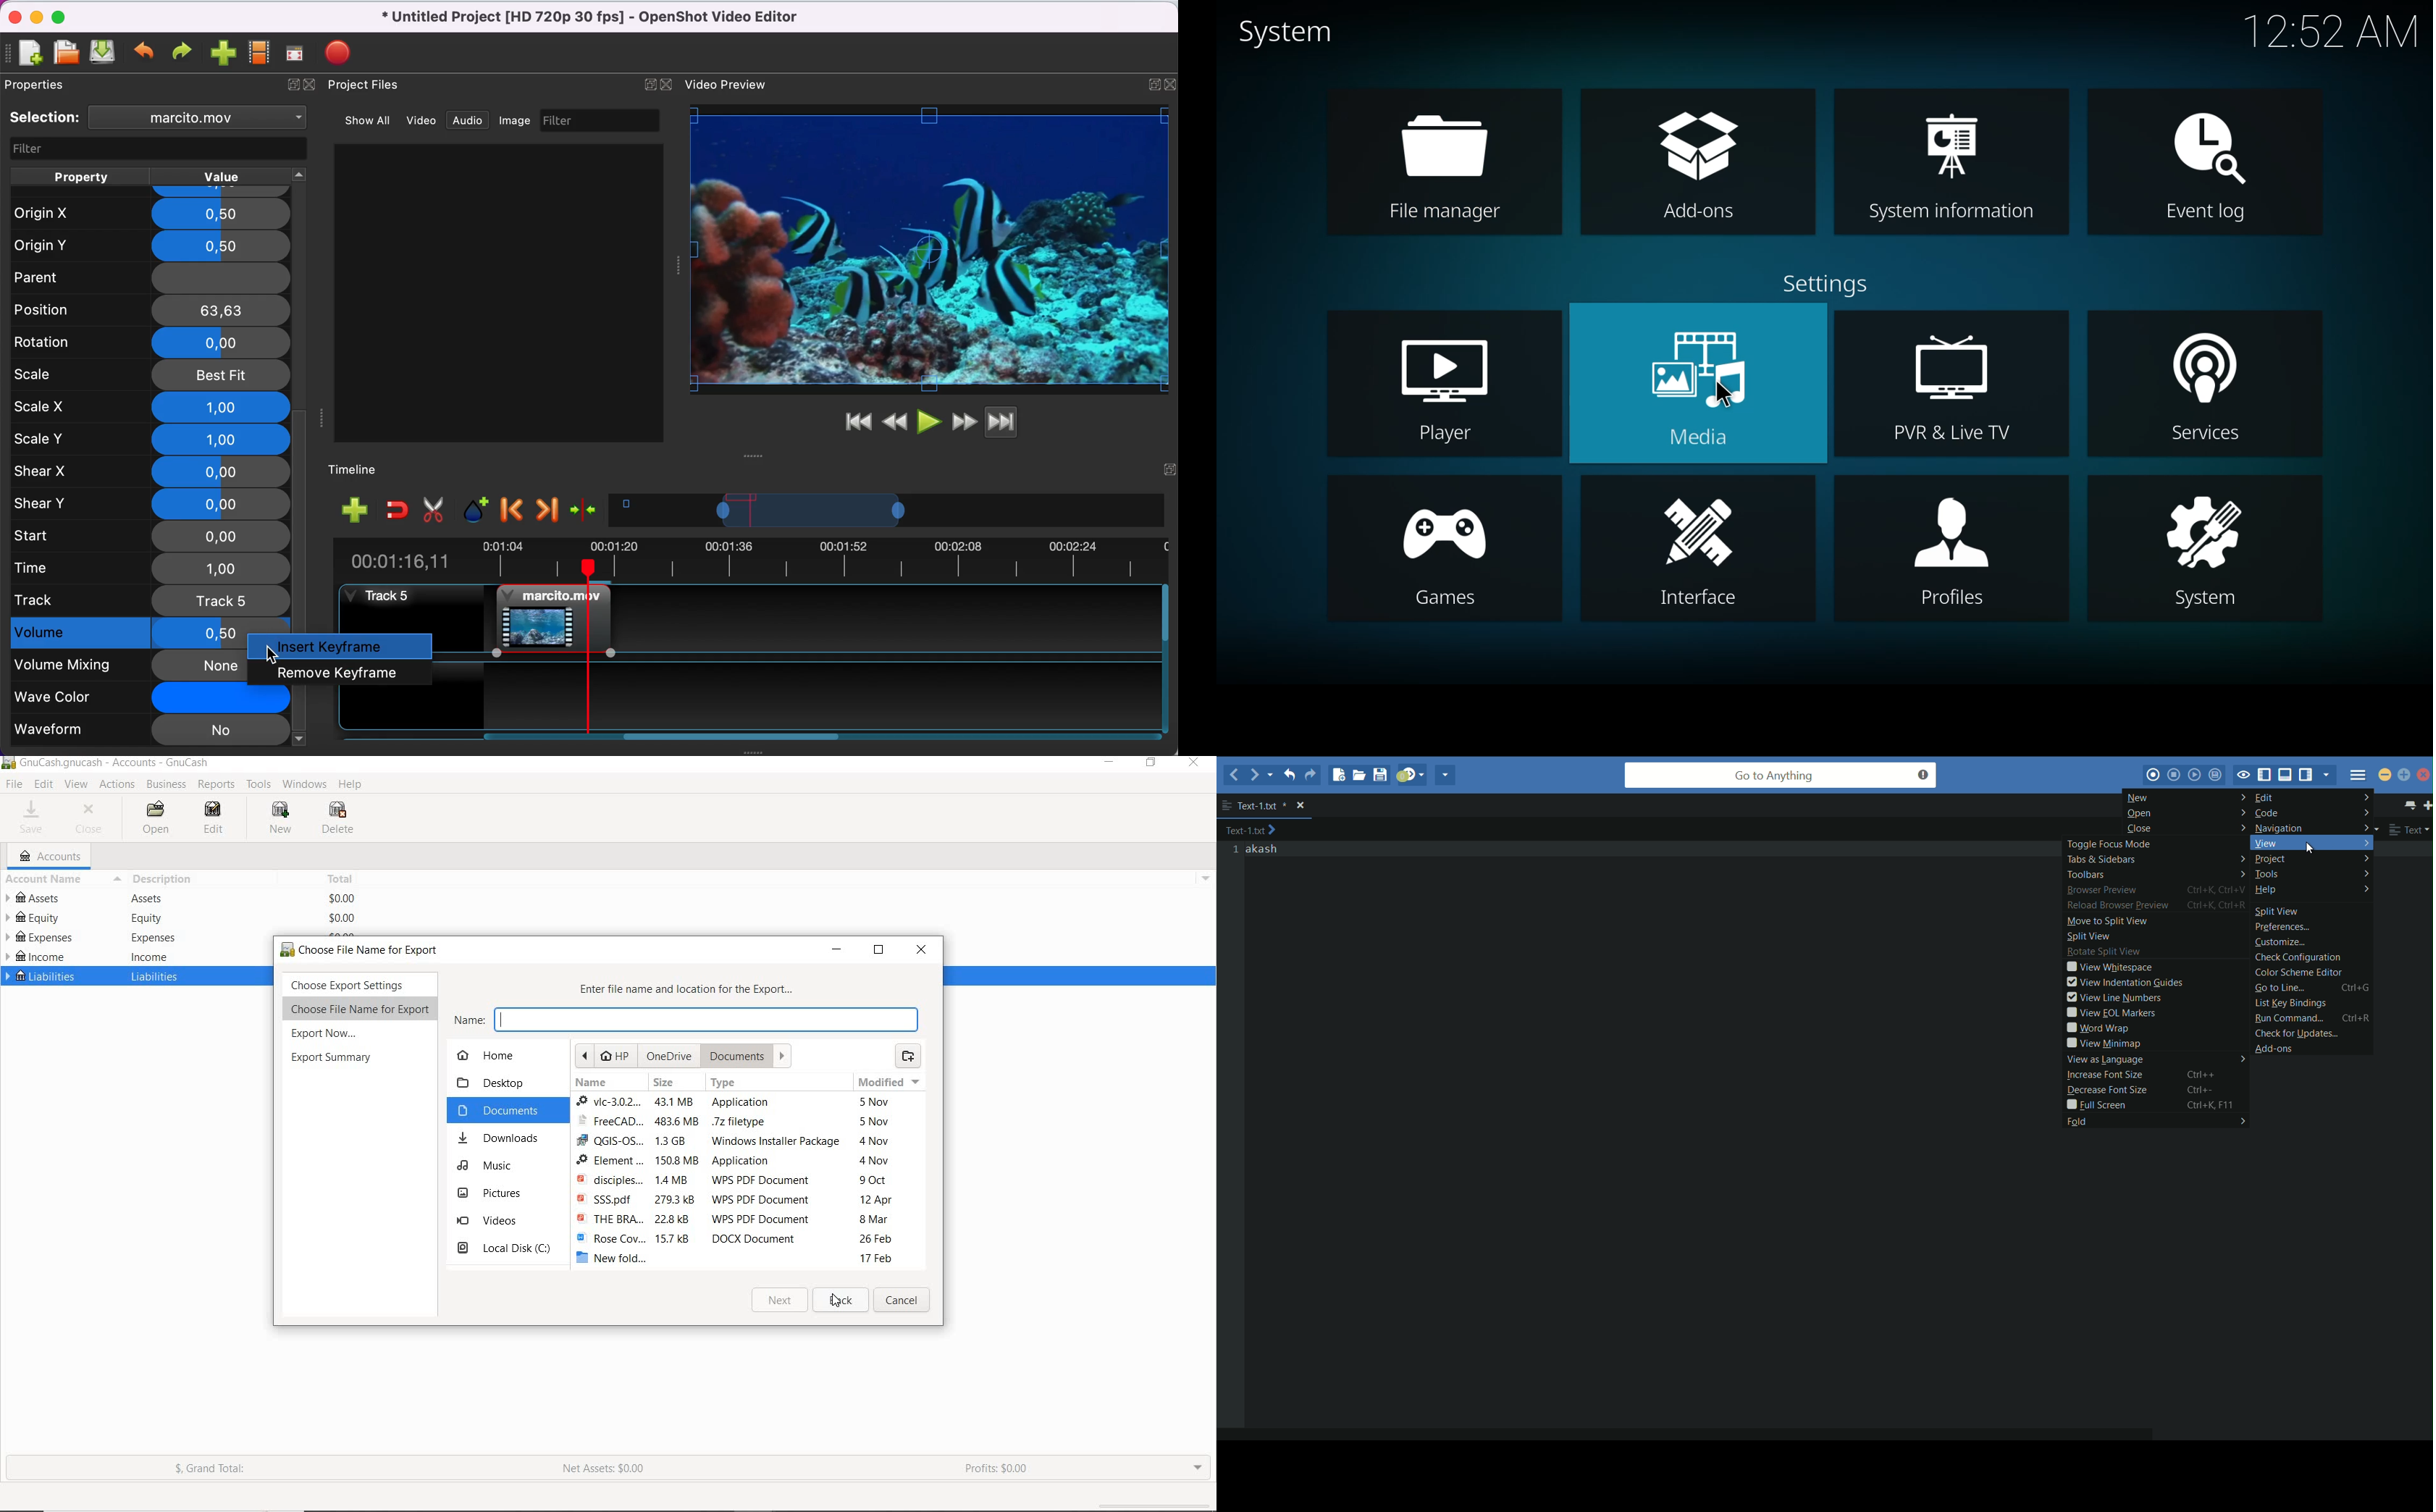 This screenshot has height=1512, width=2436. Describe the element at coordinates (2157, 1013) in the screenshot. I see `view eol markers` at that location.